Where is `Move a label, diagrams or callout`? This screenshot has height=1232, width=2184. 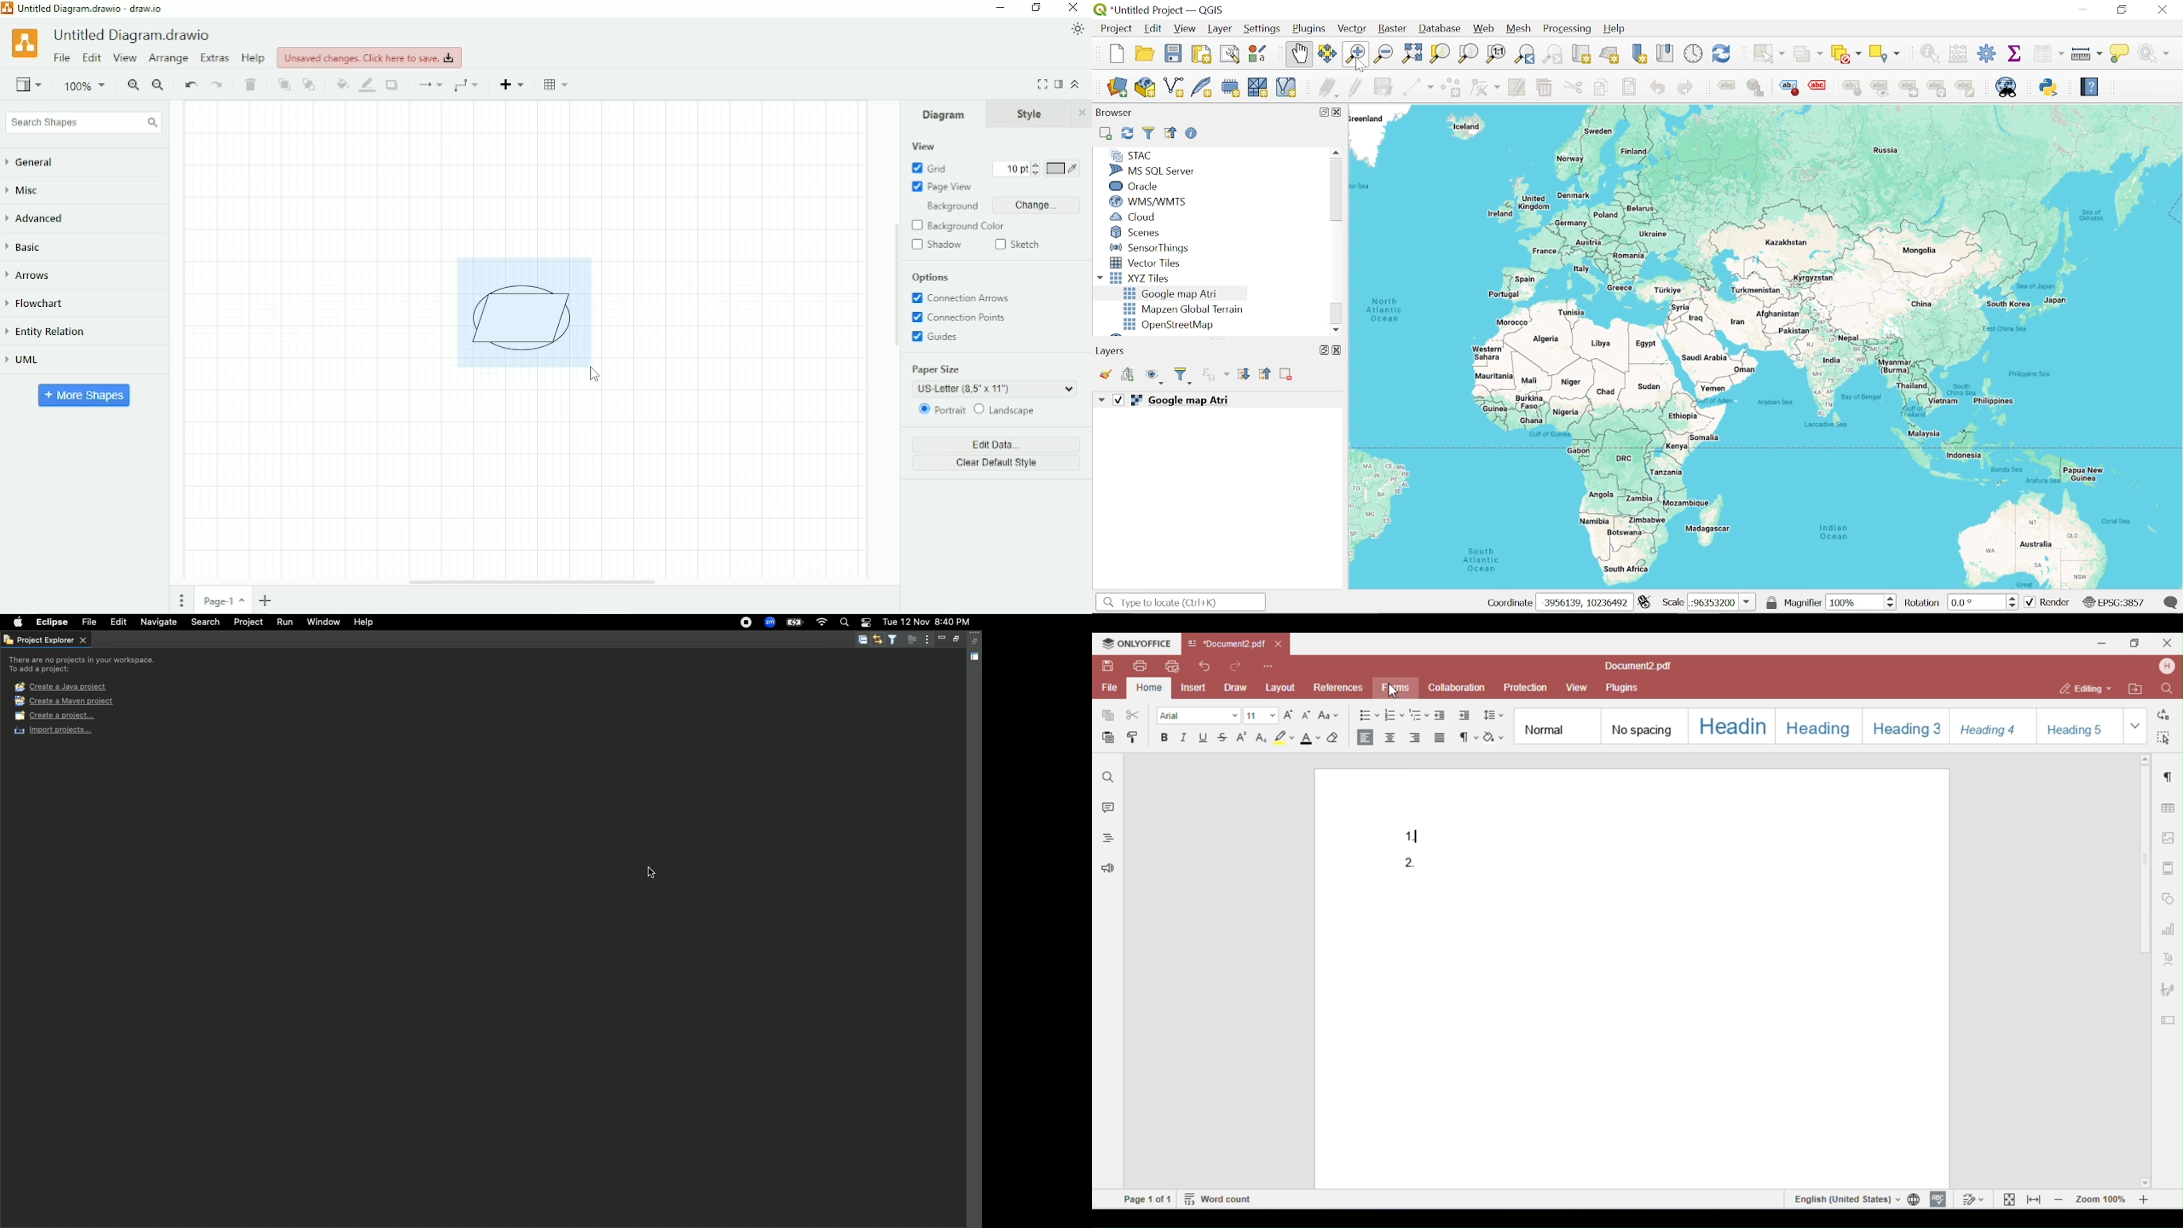
Move a label, diagrams or callout is located at coordinates (1908, 91).